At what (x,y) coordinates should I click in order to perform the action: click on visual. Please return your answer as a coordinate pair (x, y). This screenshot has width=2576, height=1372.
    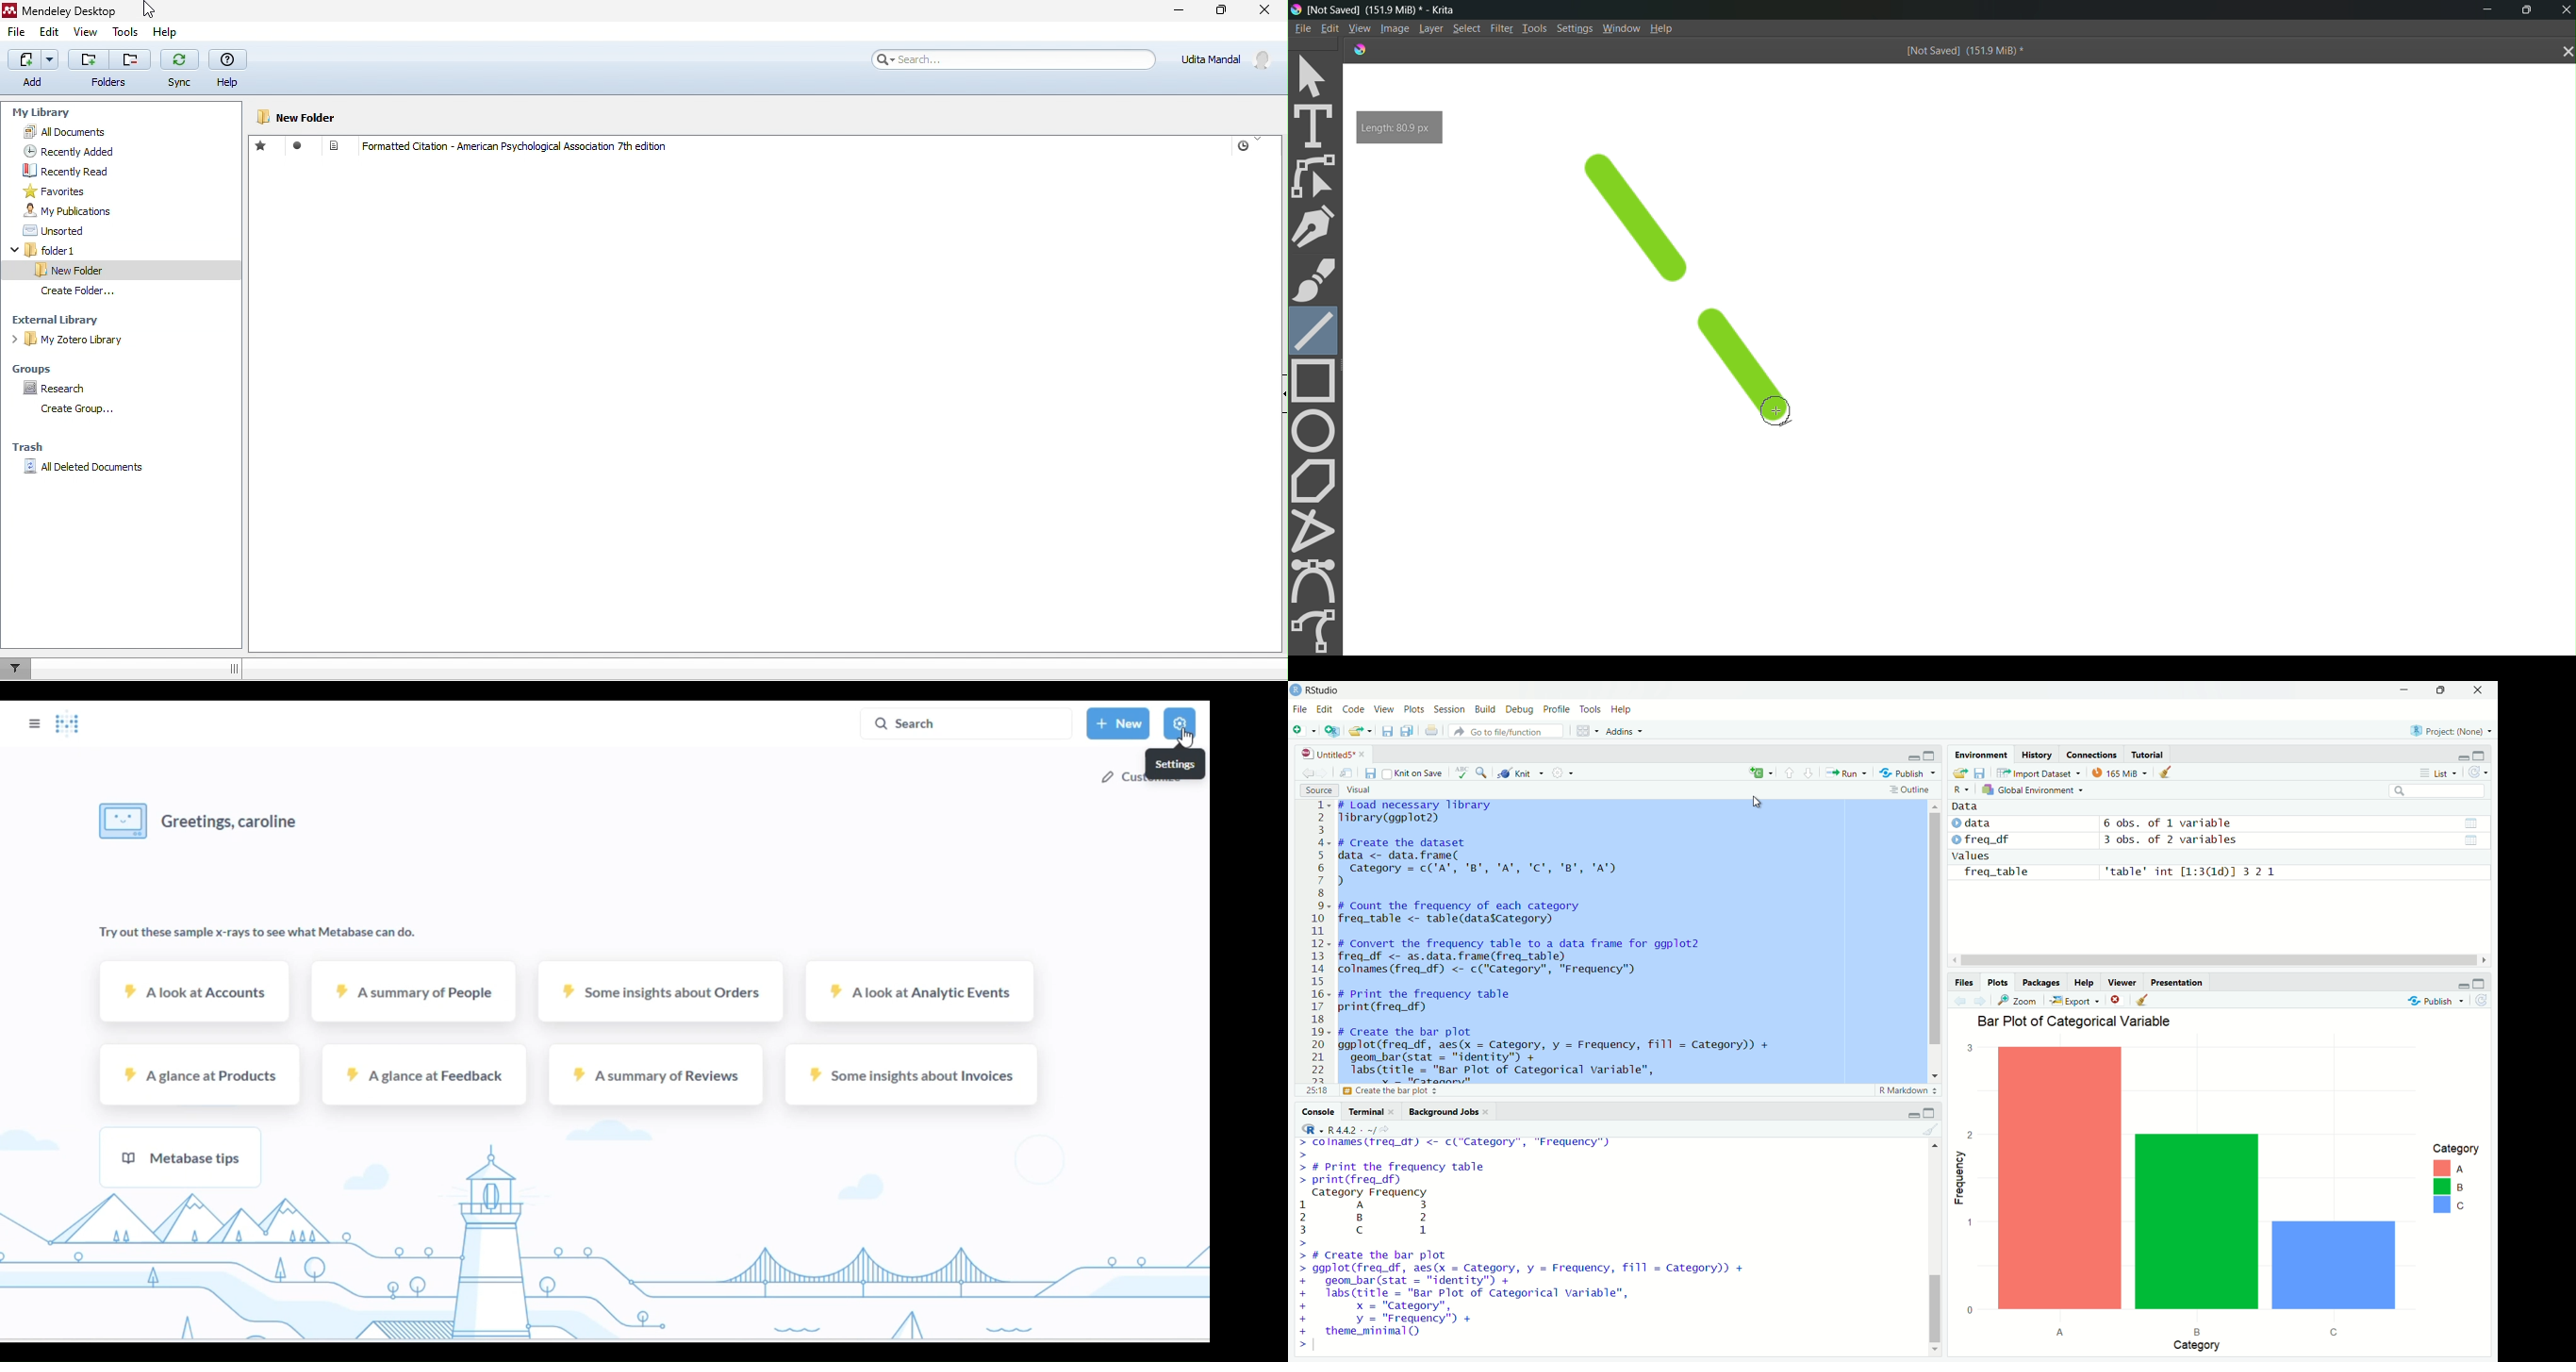
    Looking at the image, I should click on (1358, 790).